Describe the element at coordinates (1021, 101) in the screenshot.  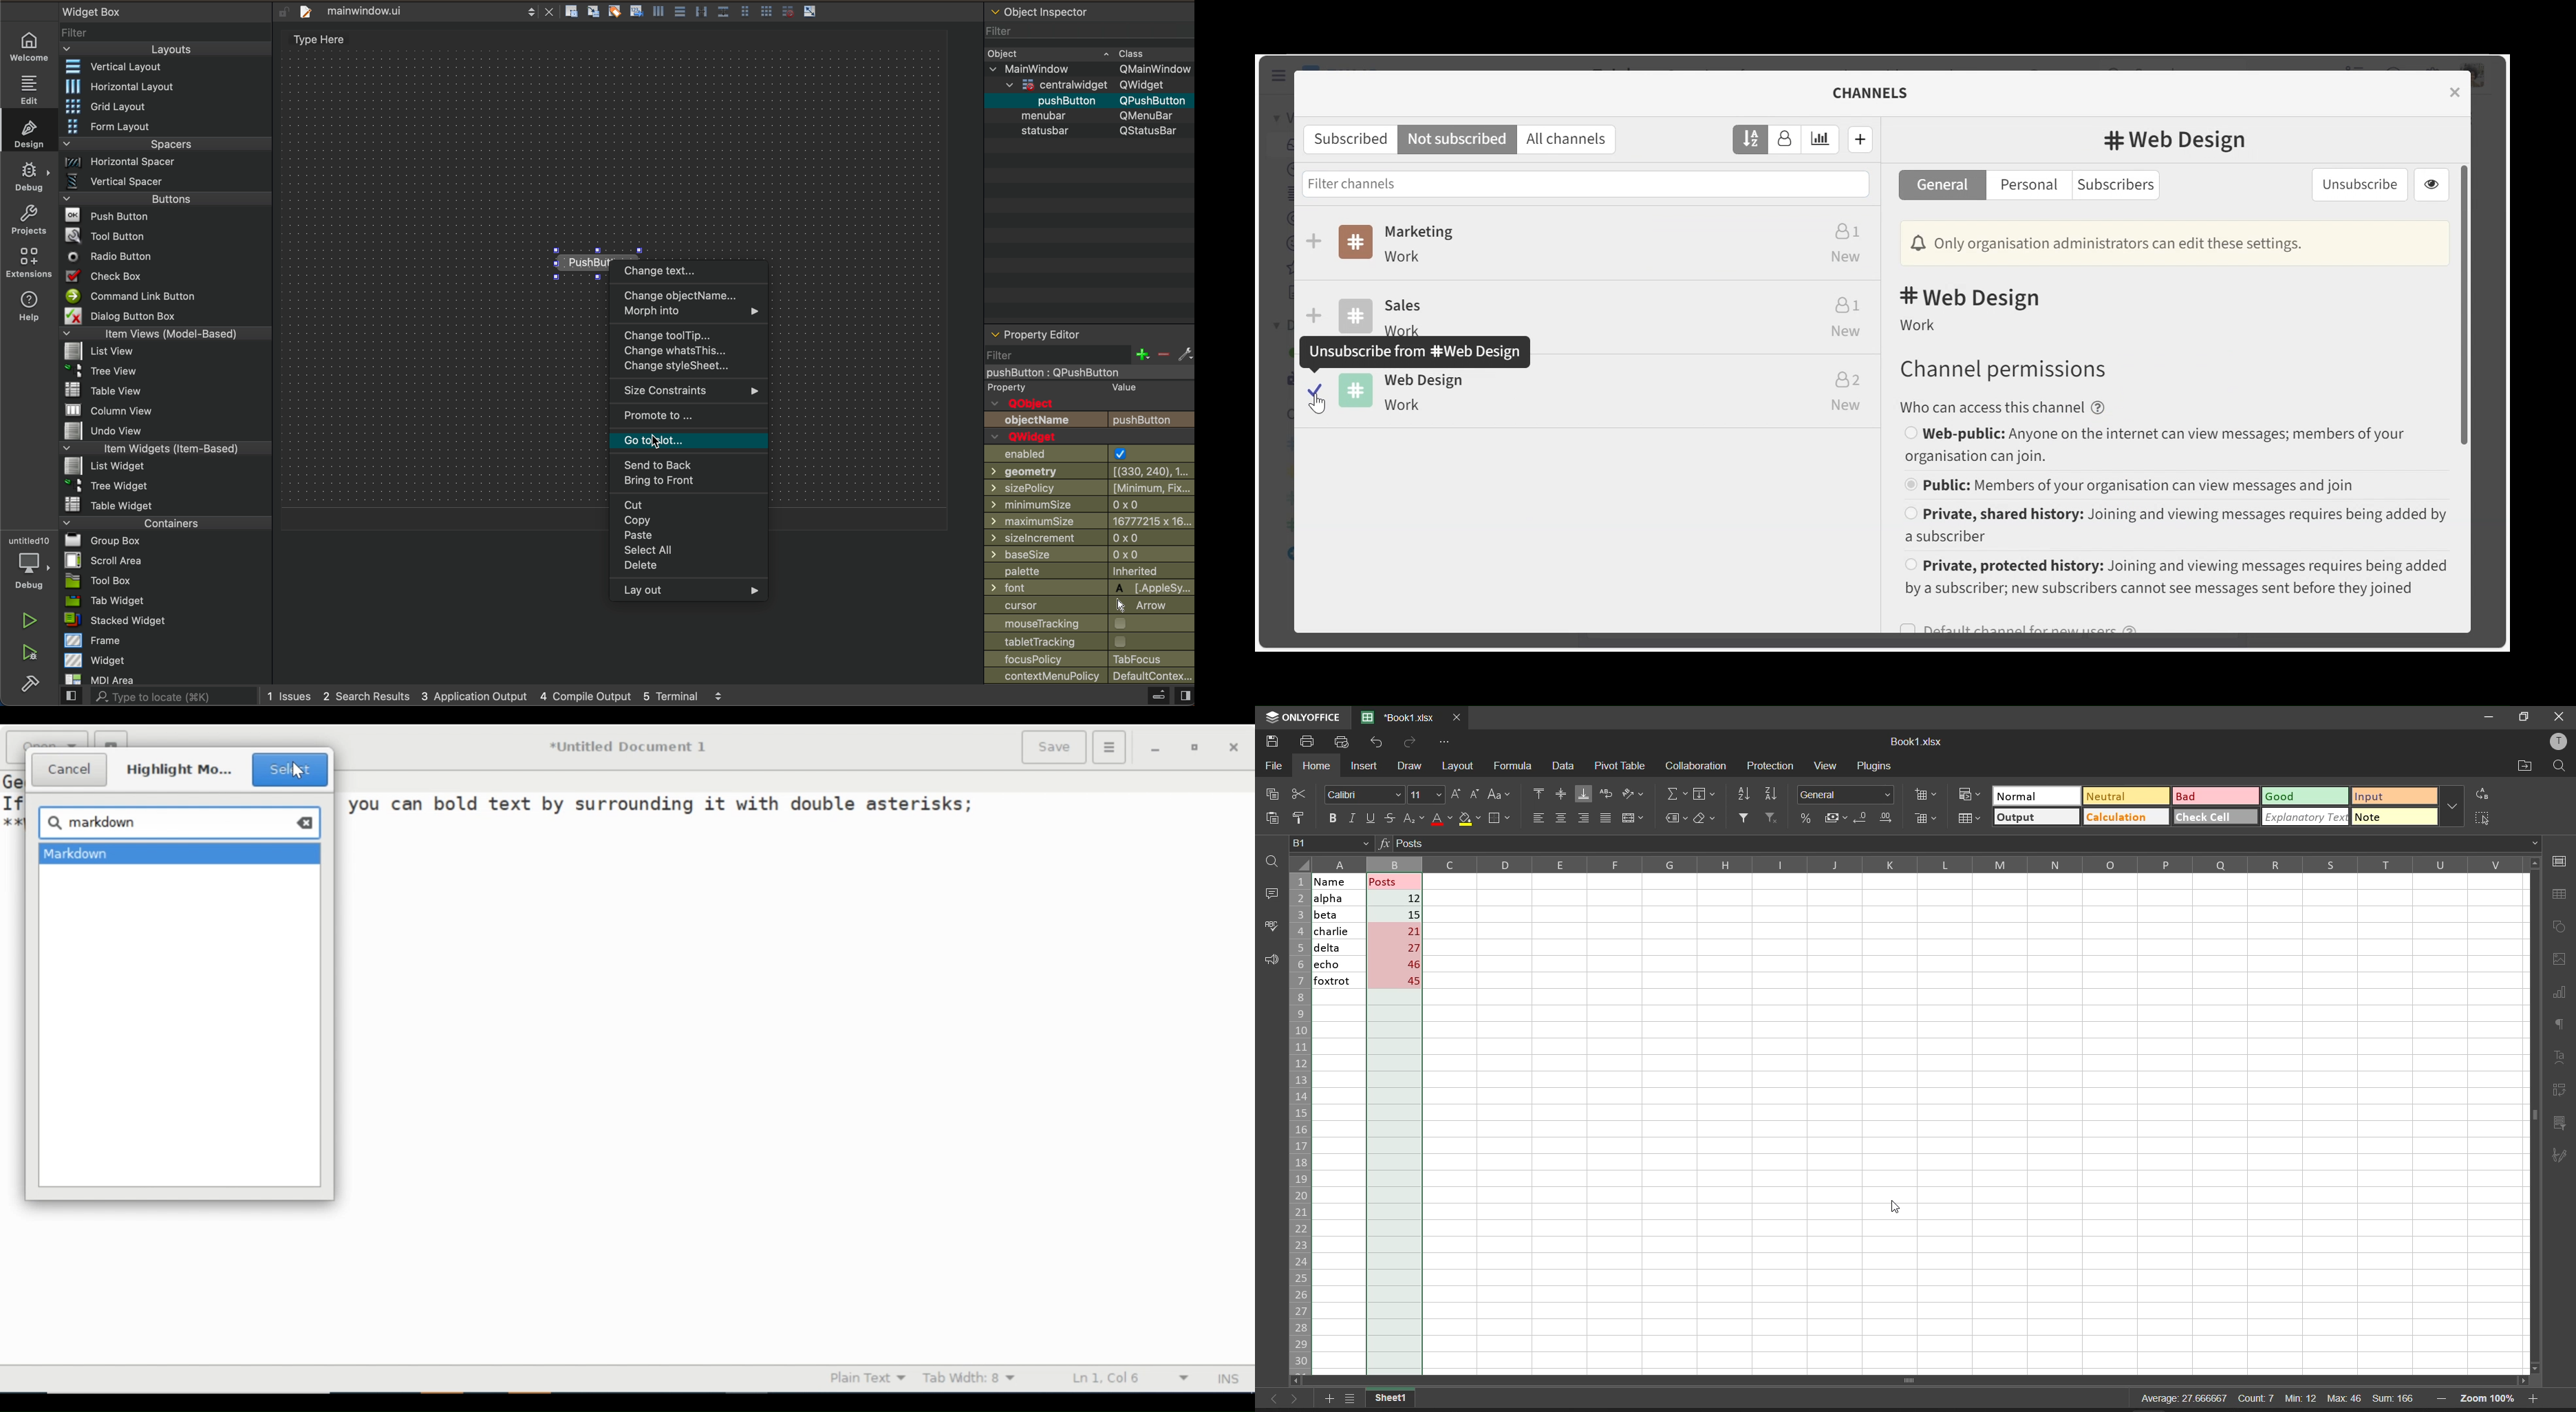
I see `push button` at that location.